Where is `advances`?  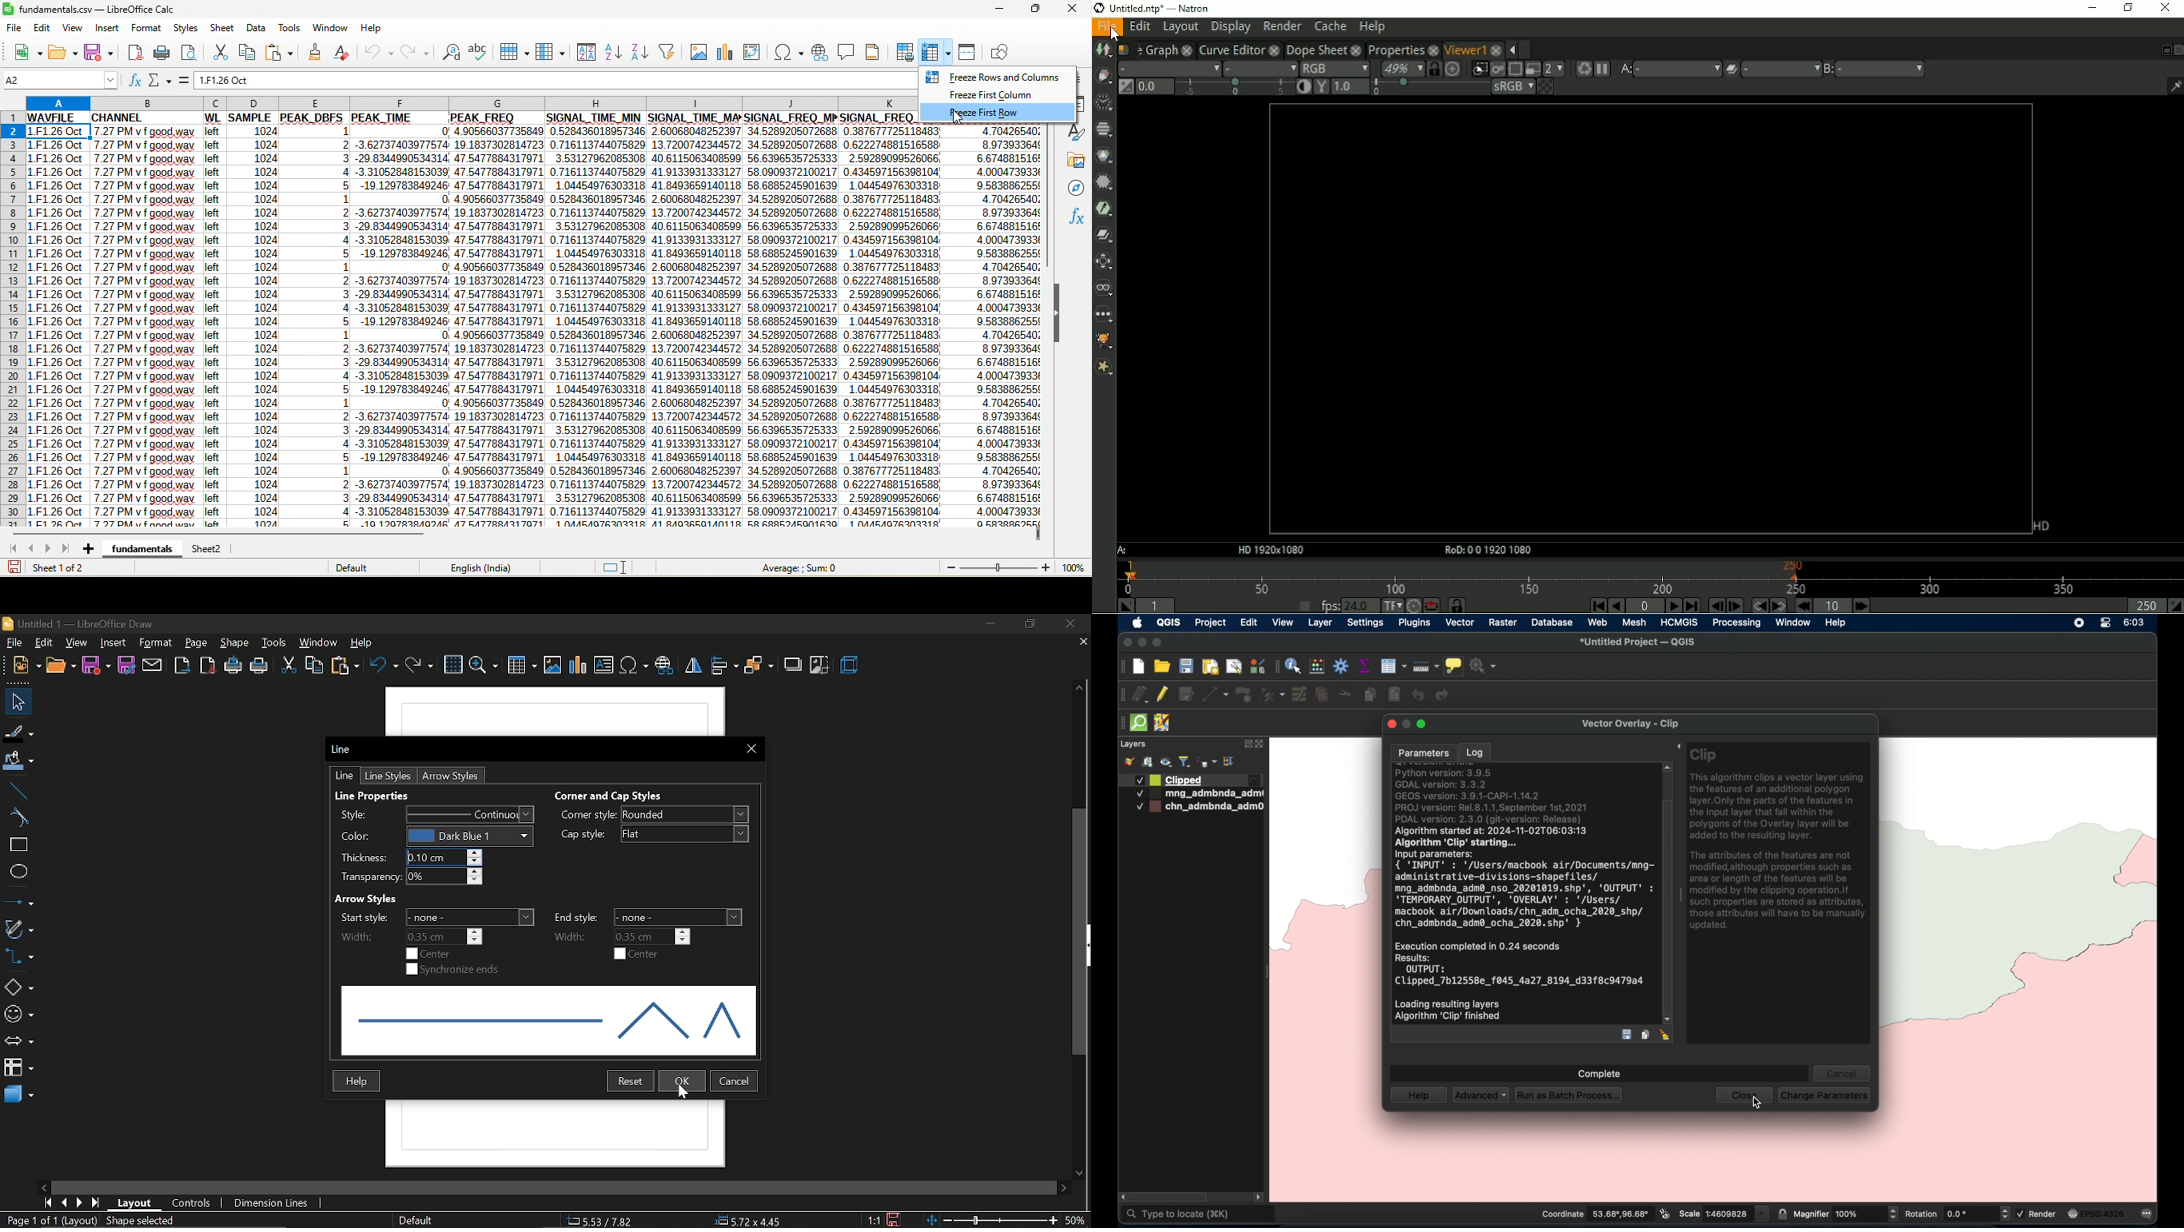 advances is located at coordinates (1480, 1094).